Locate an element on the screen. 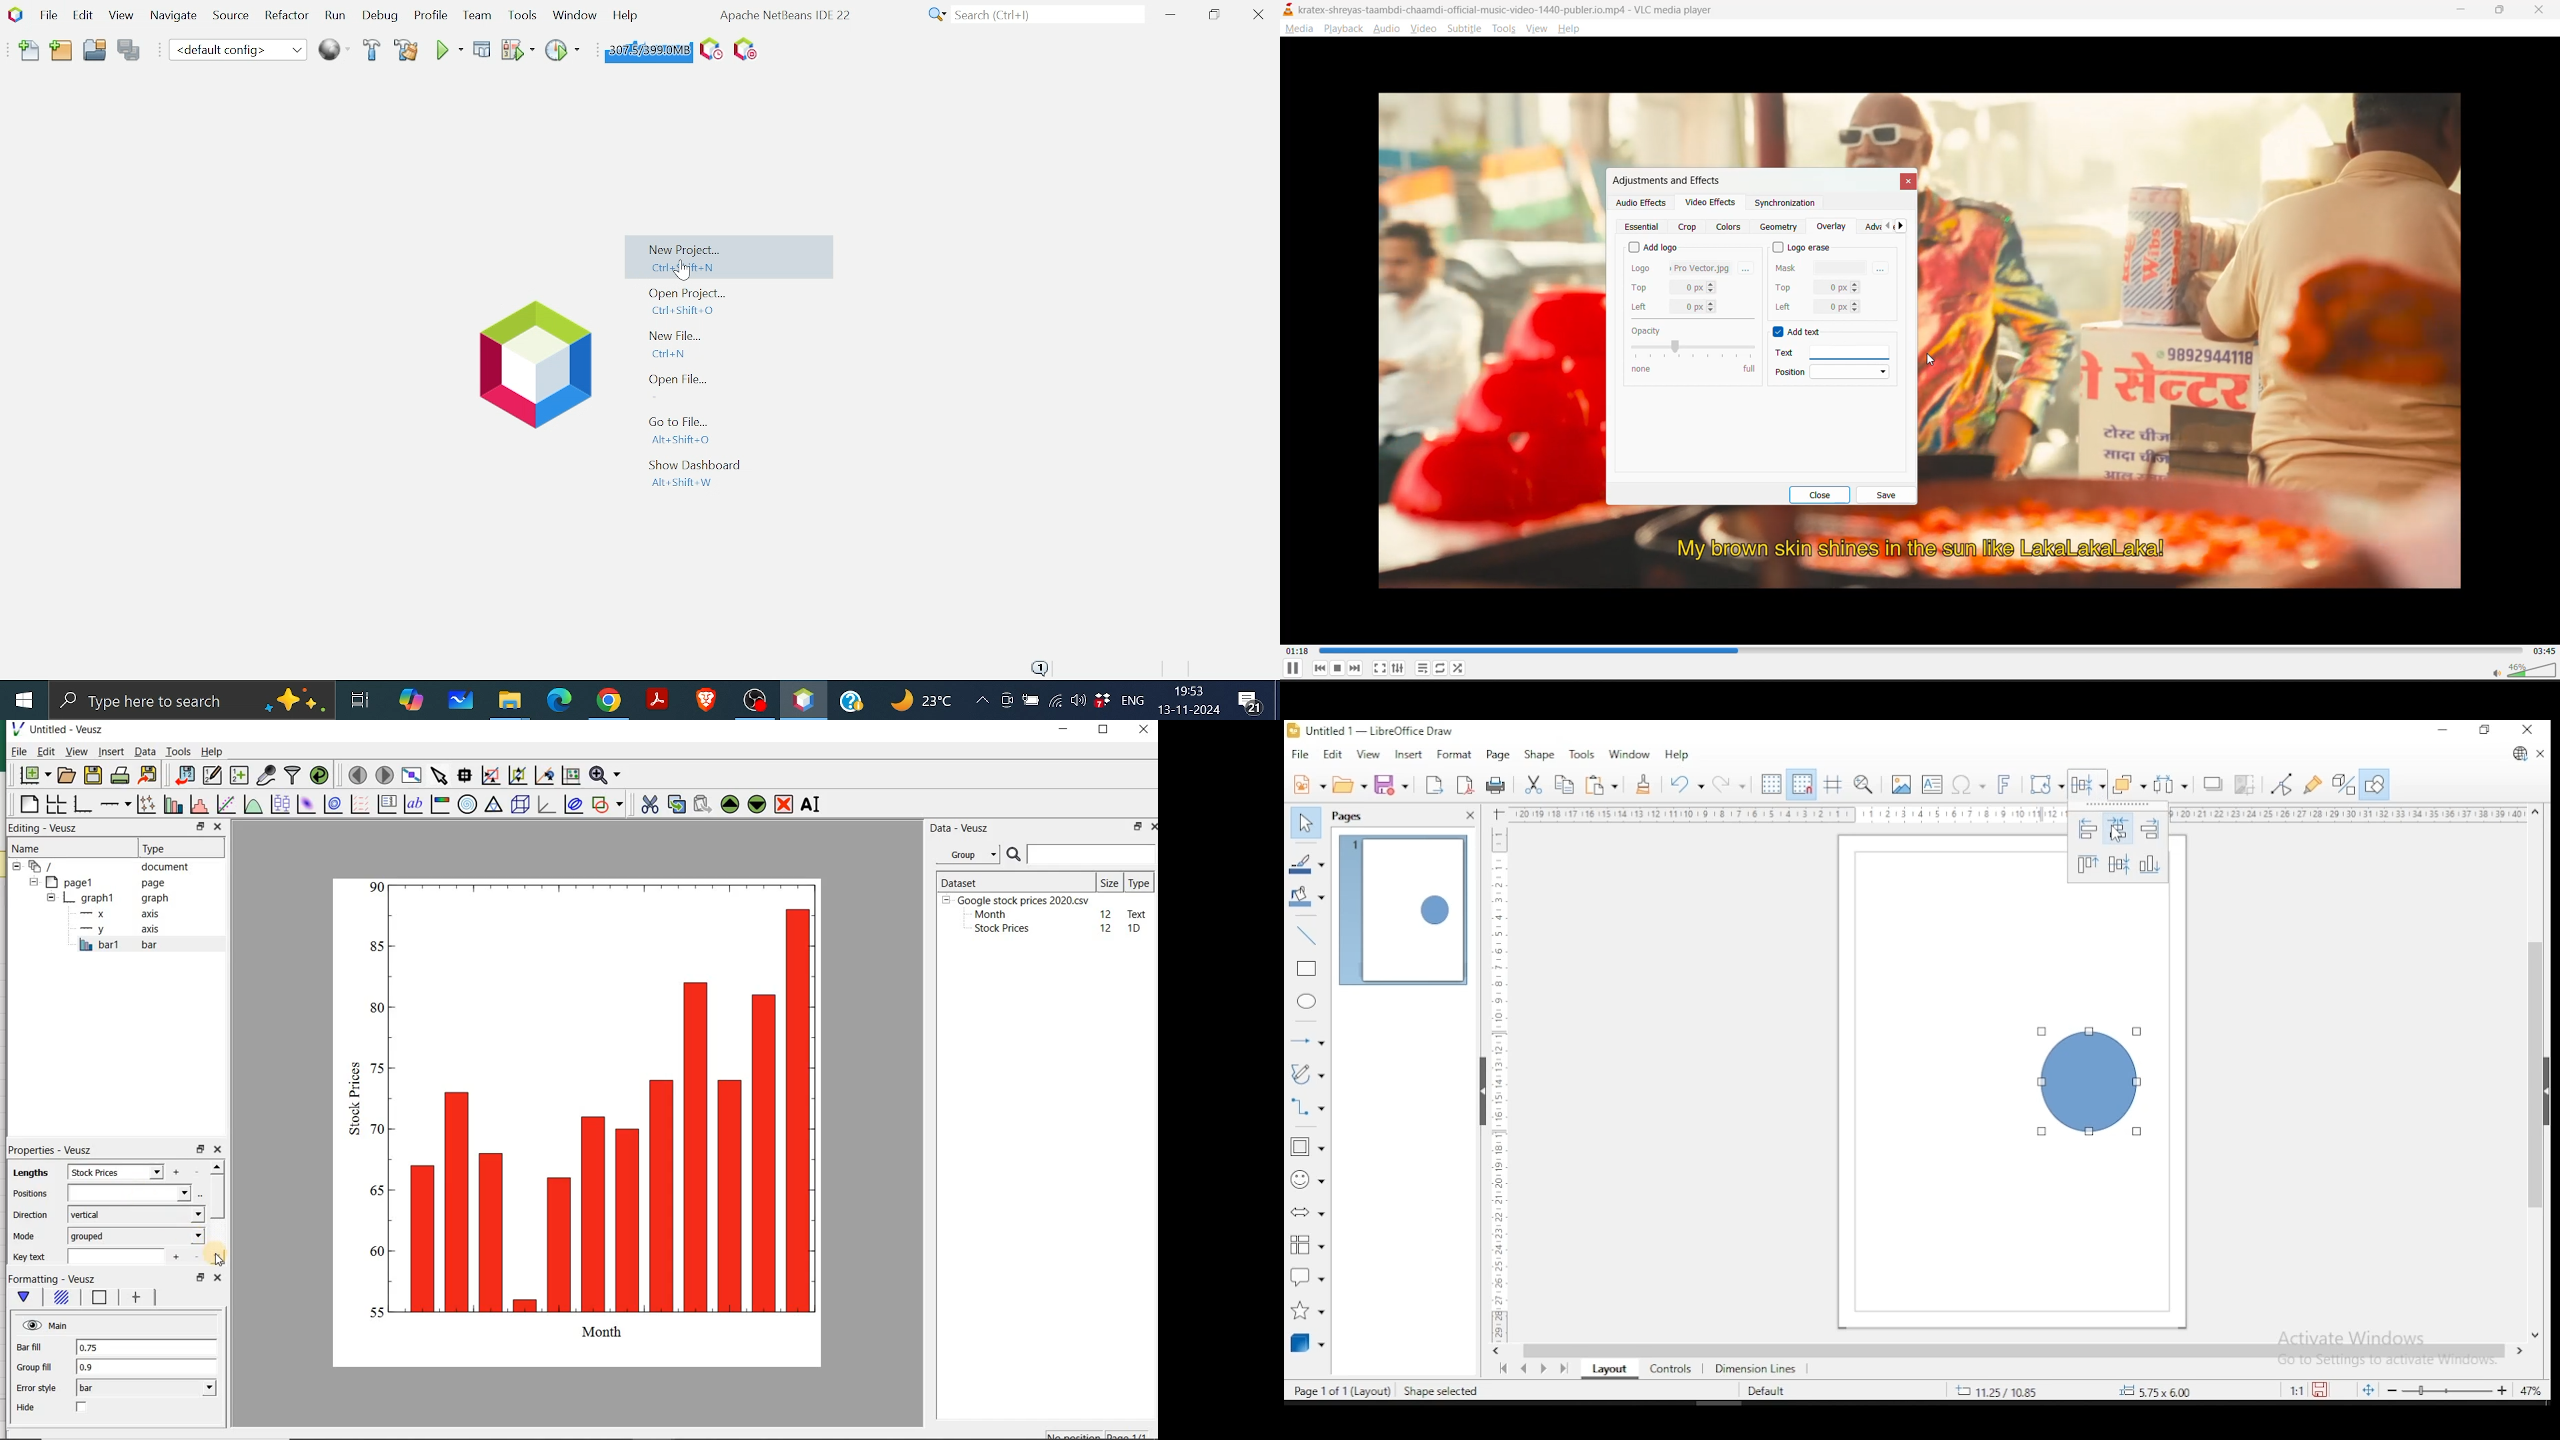 The image size is (2576, 1456). graph1 is located at coordinates (106, 899).